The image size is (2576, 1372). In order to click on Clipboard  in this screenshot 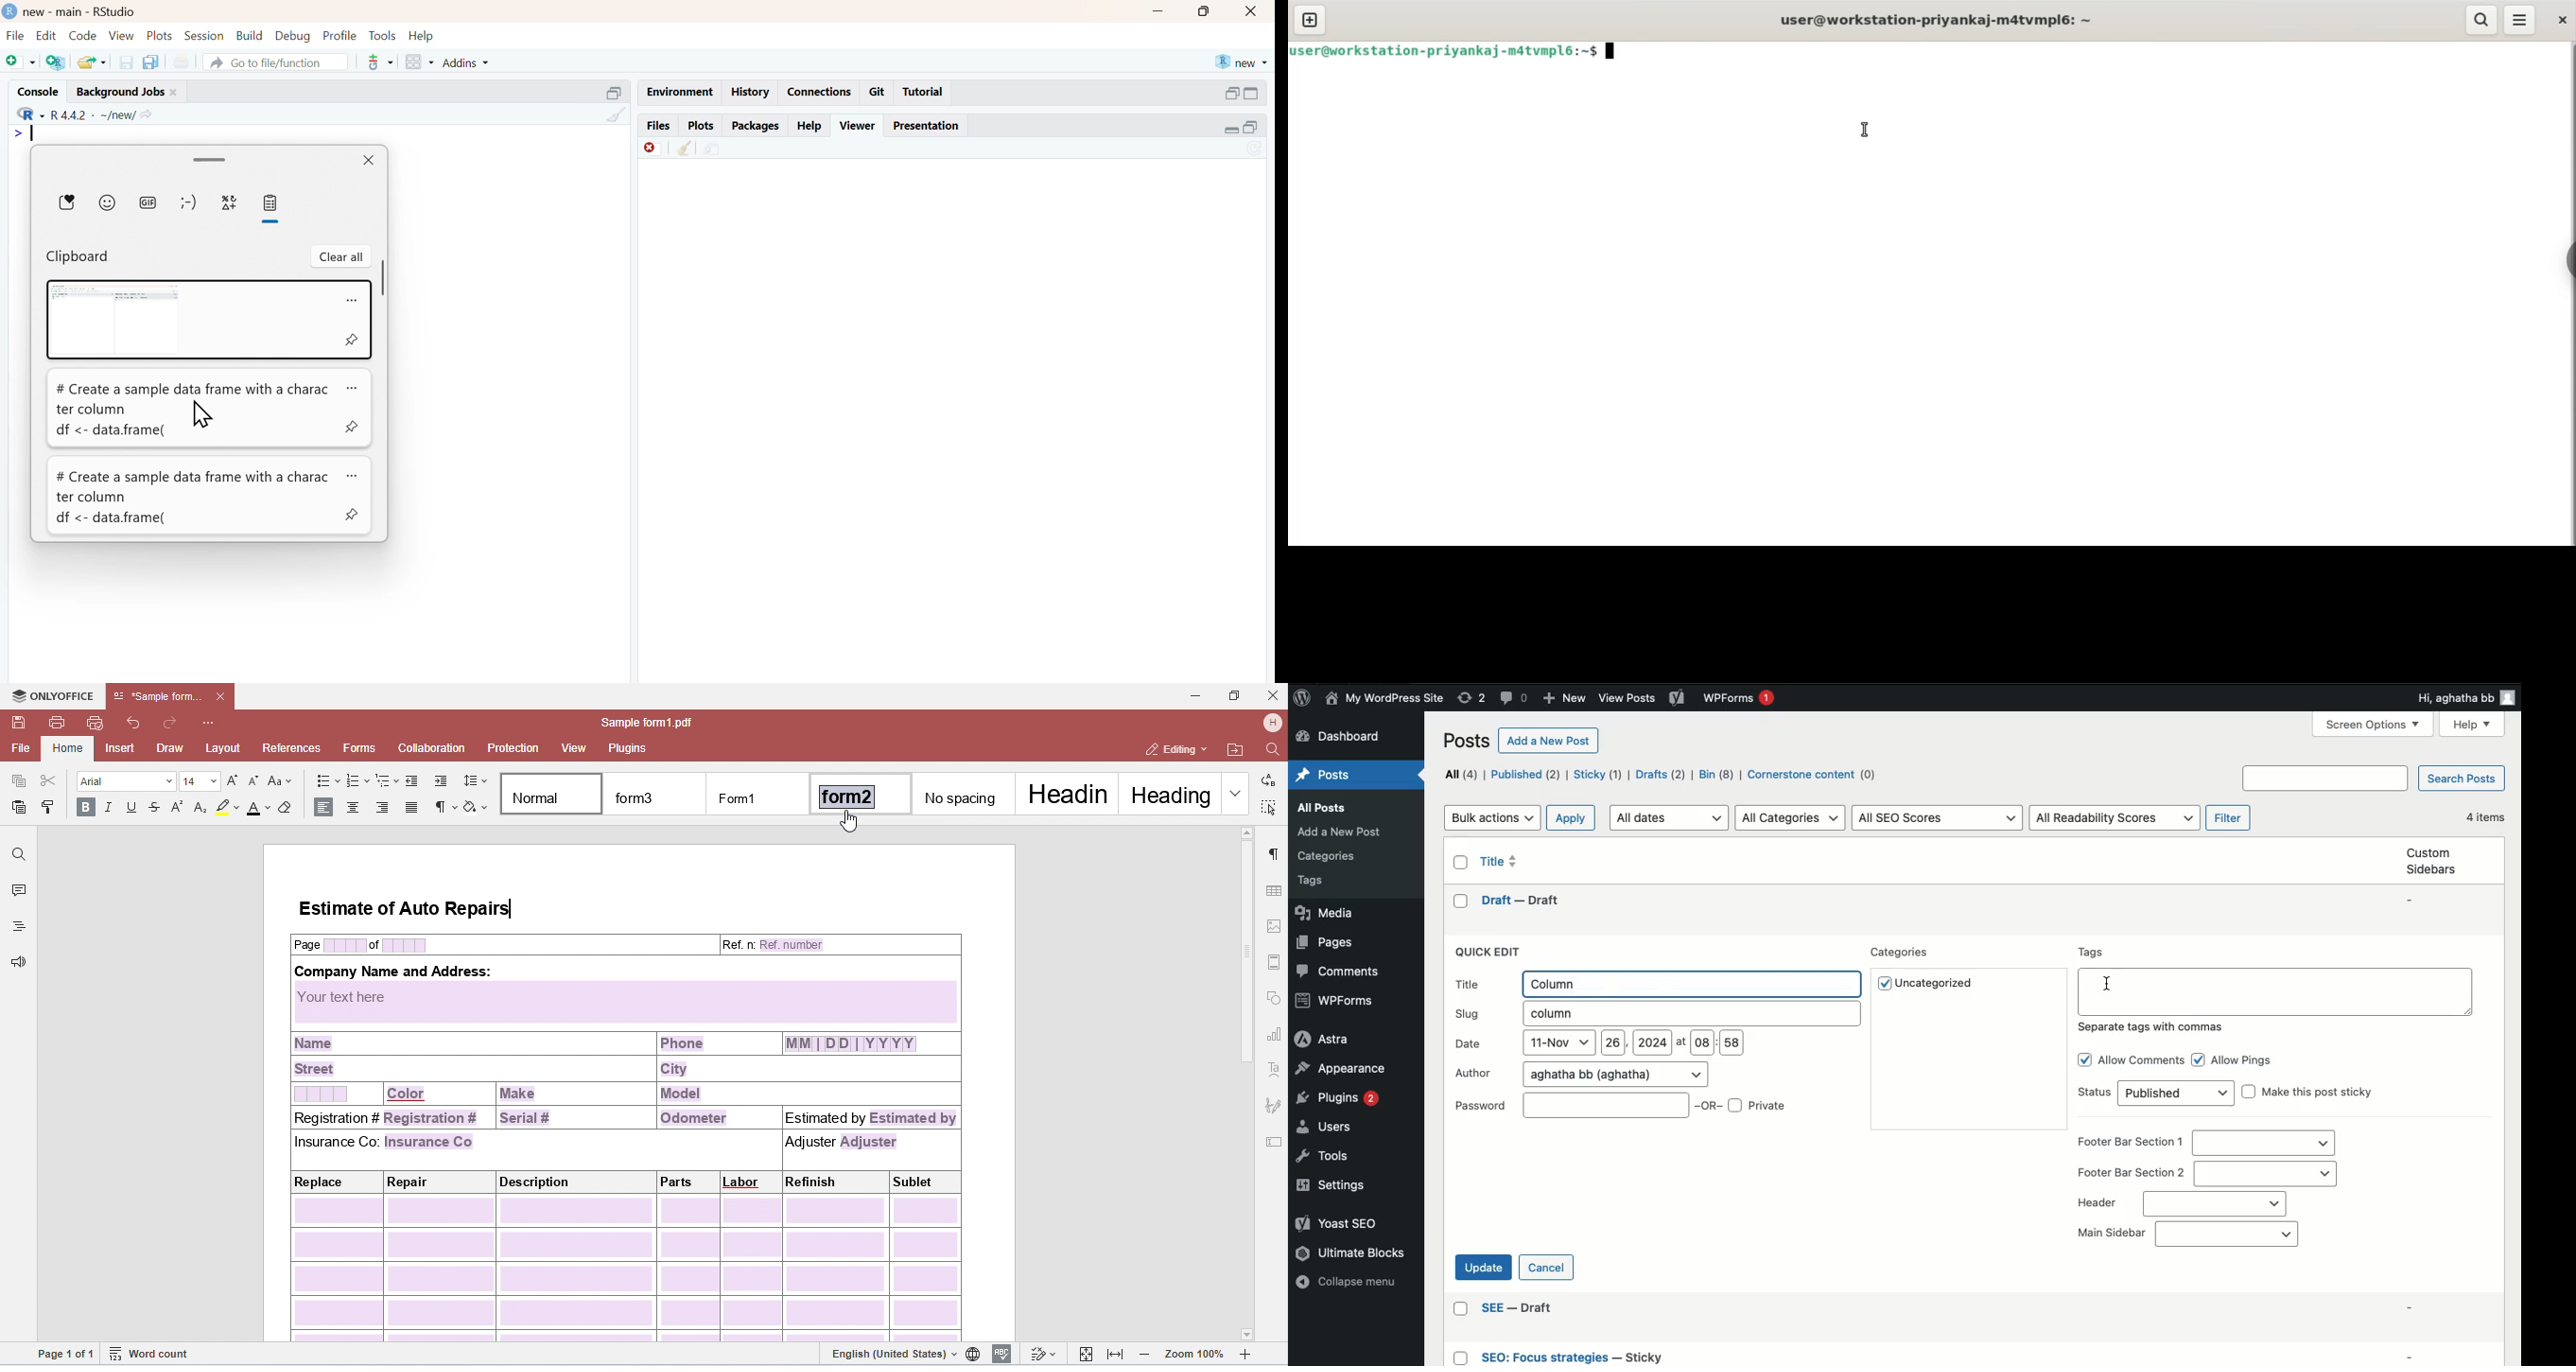, I will do `click(271, 209)`.